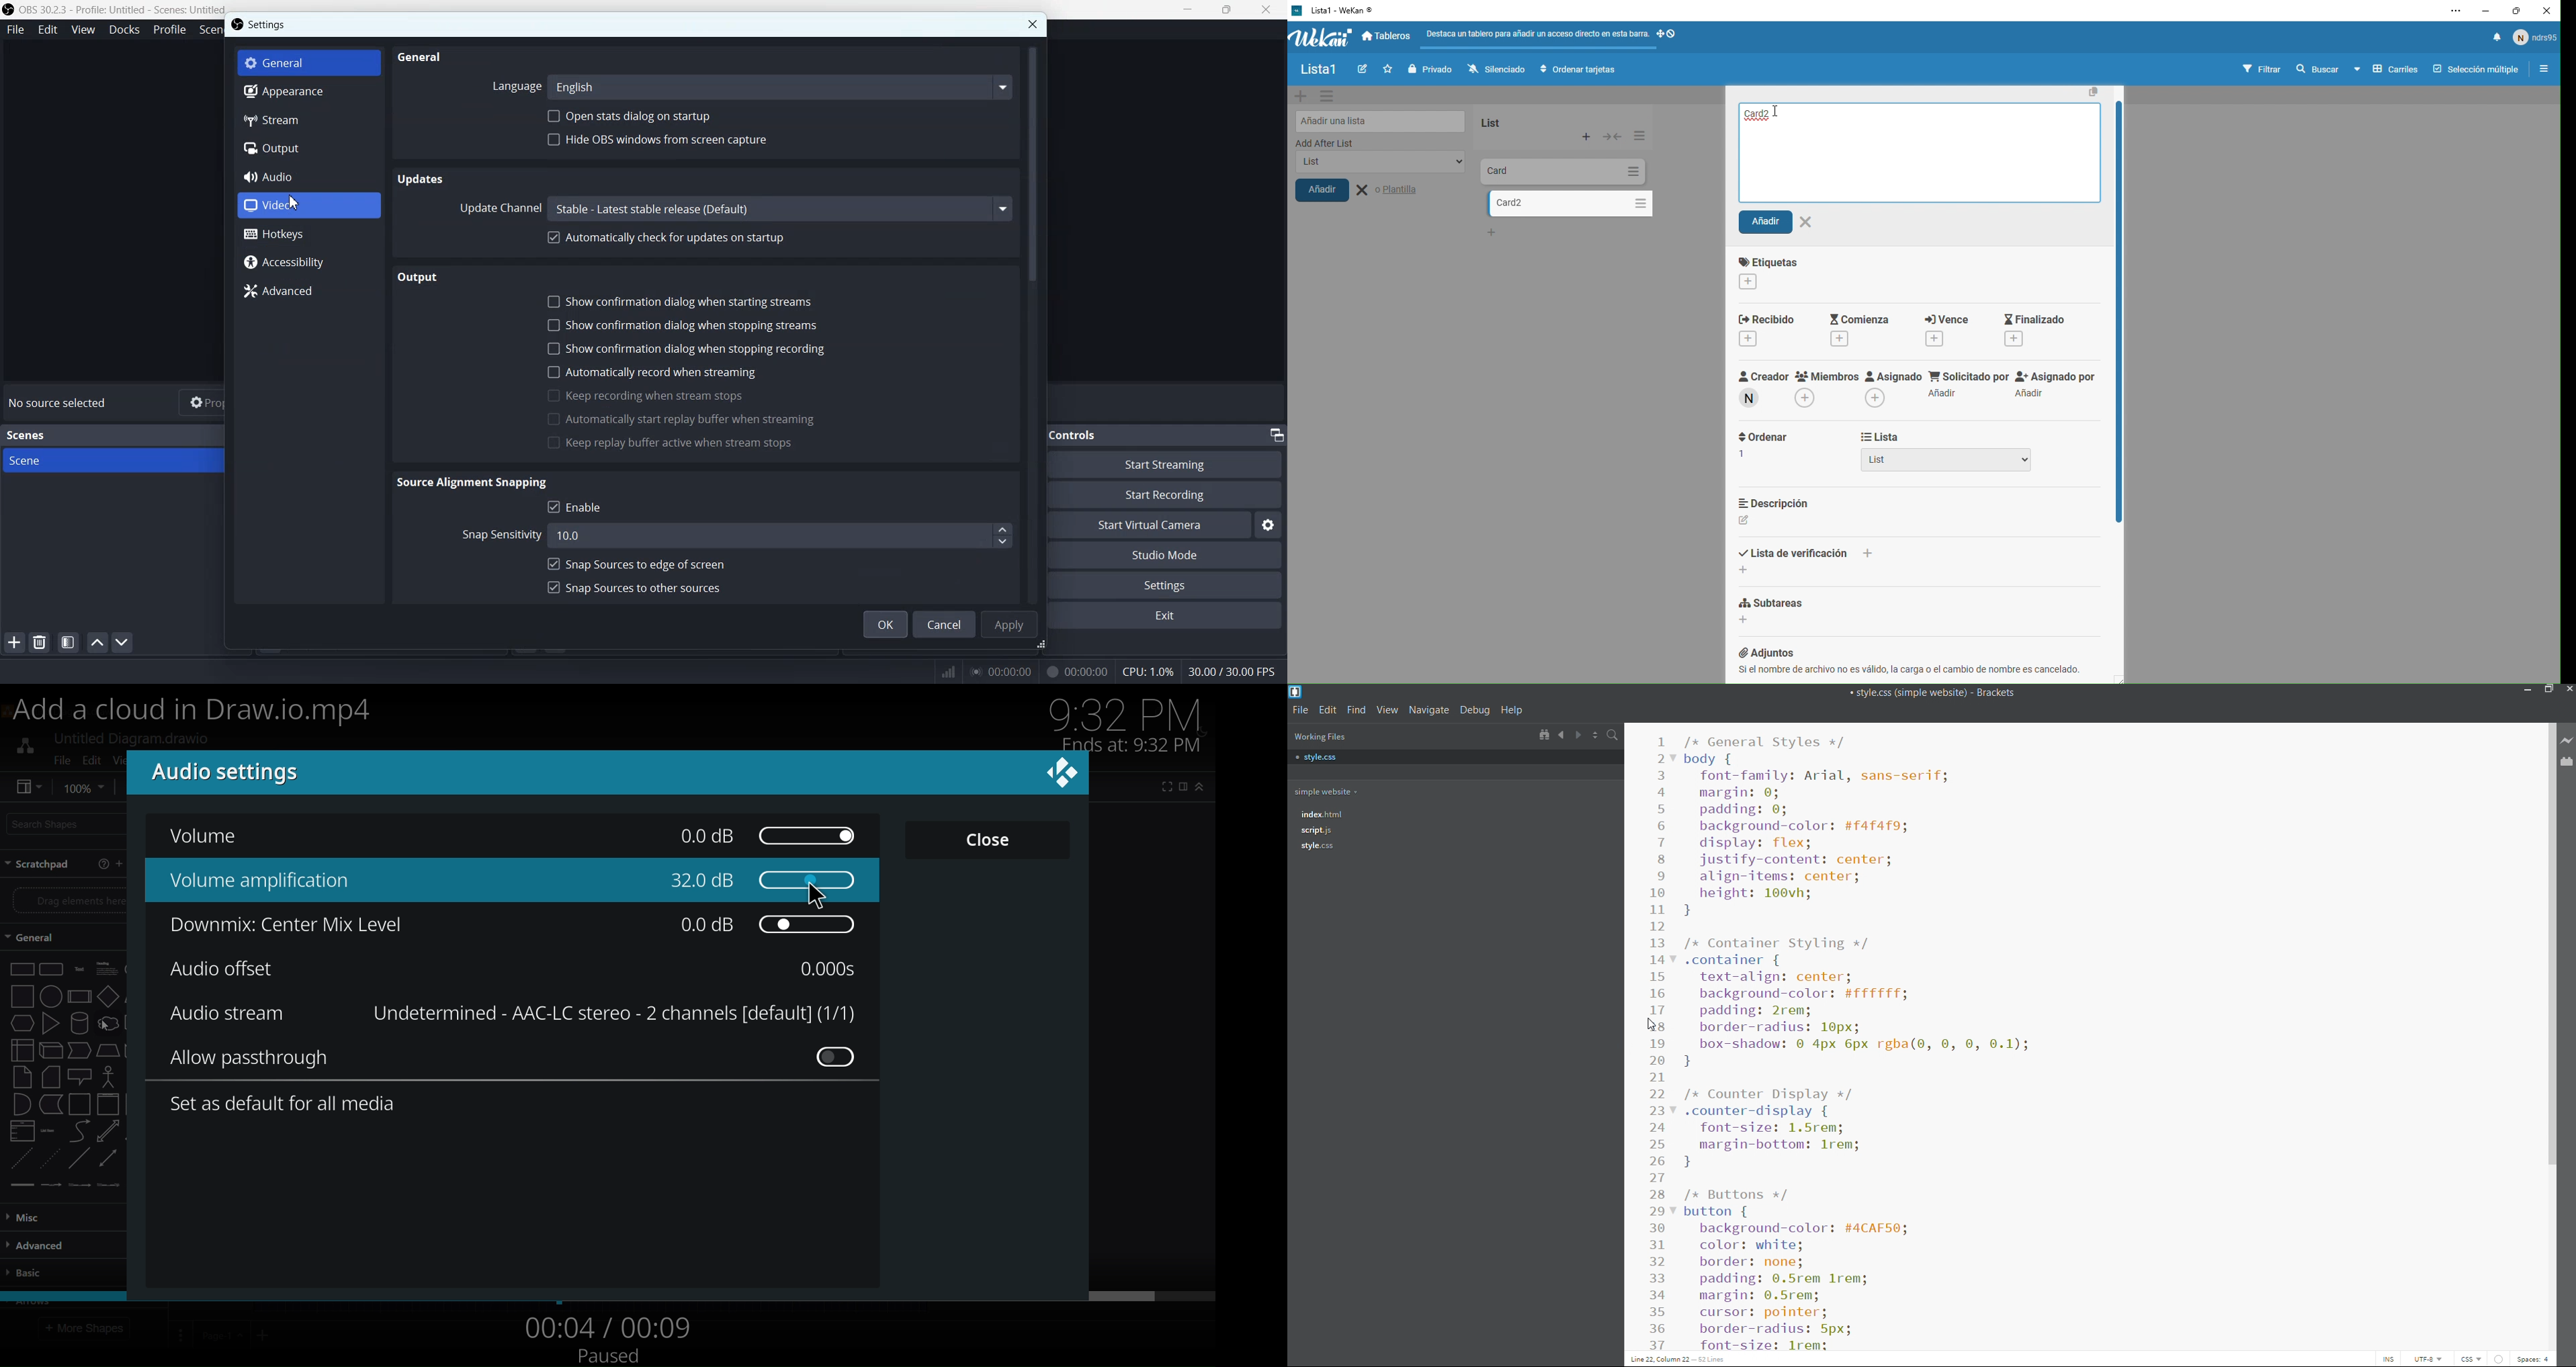  What do you see at coordinates (2047, 328) in the screenshot?
I see `Finalizado` at bounding box center [2047, 328].